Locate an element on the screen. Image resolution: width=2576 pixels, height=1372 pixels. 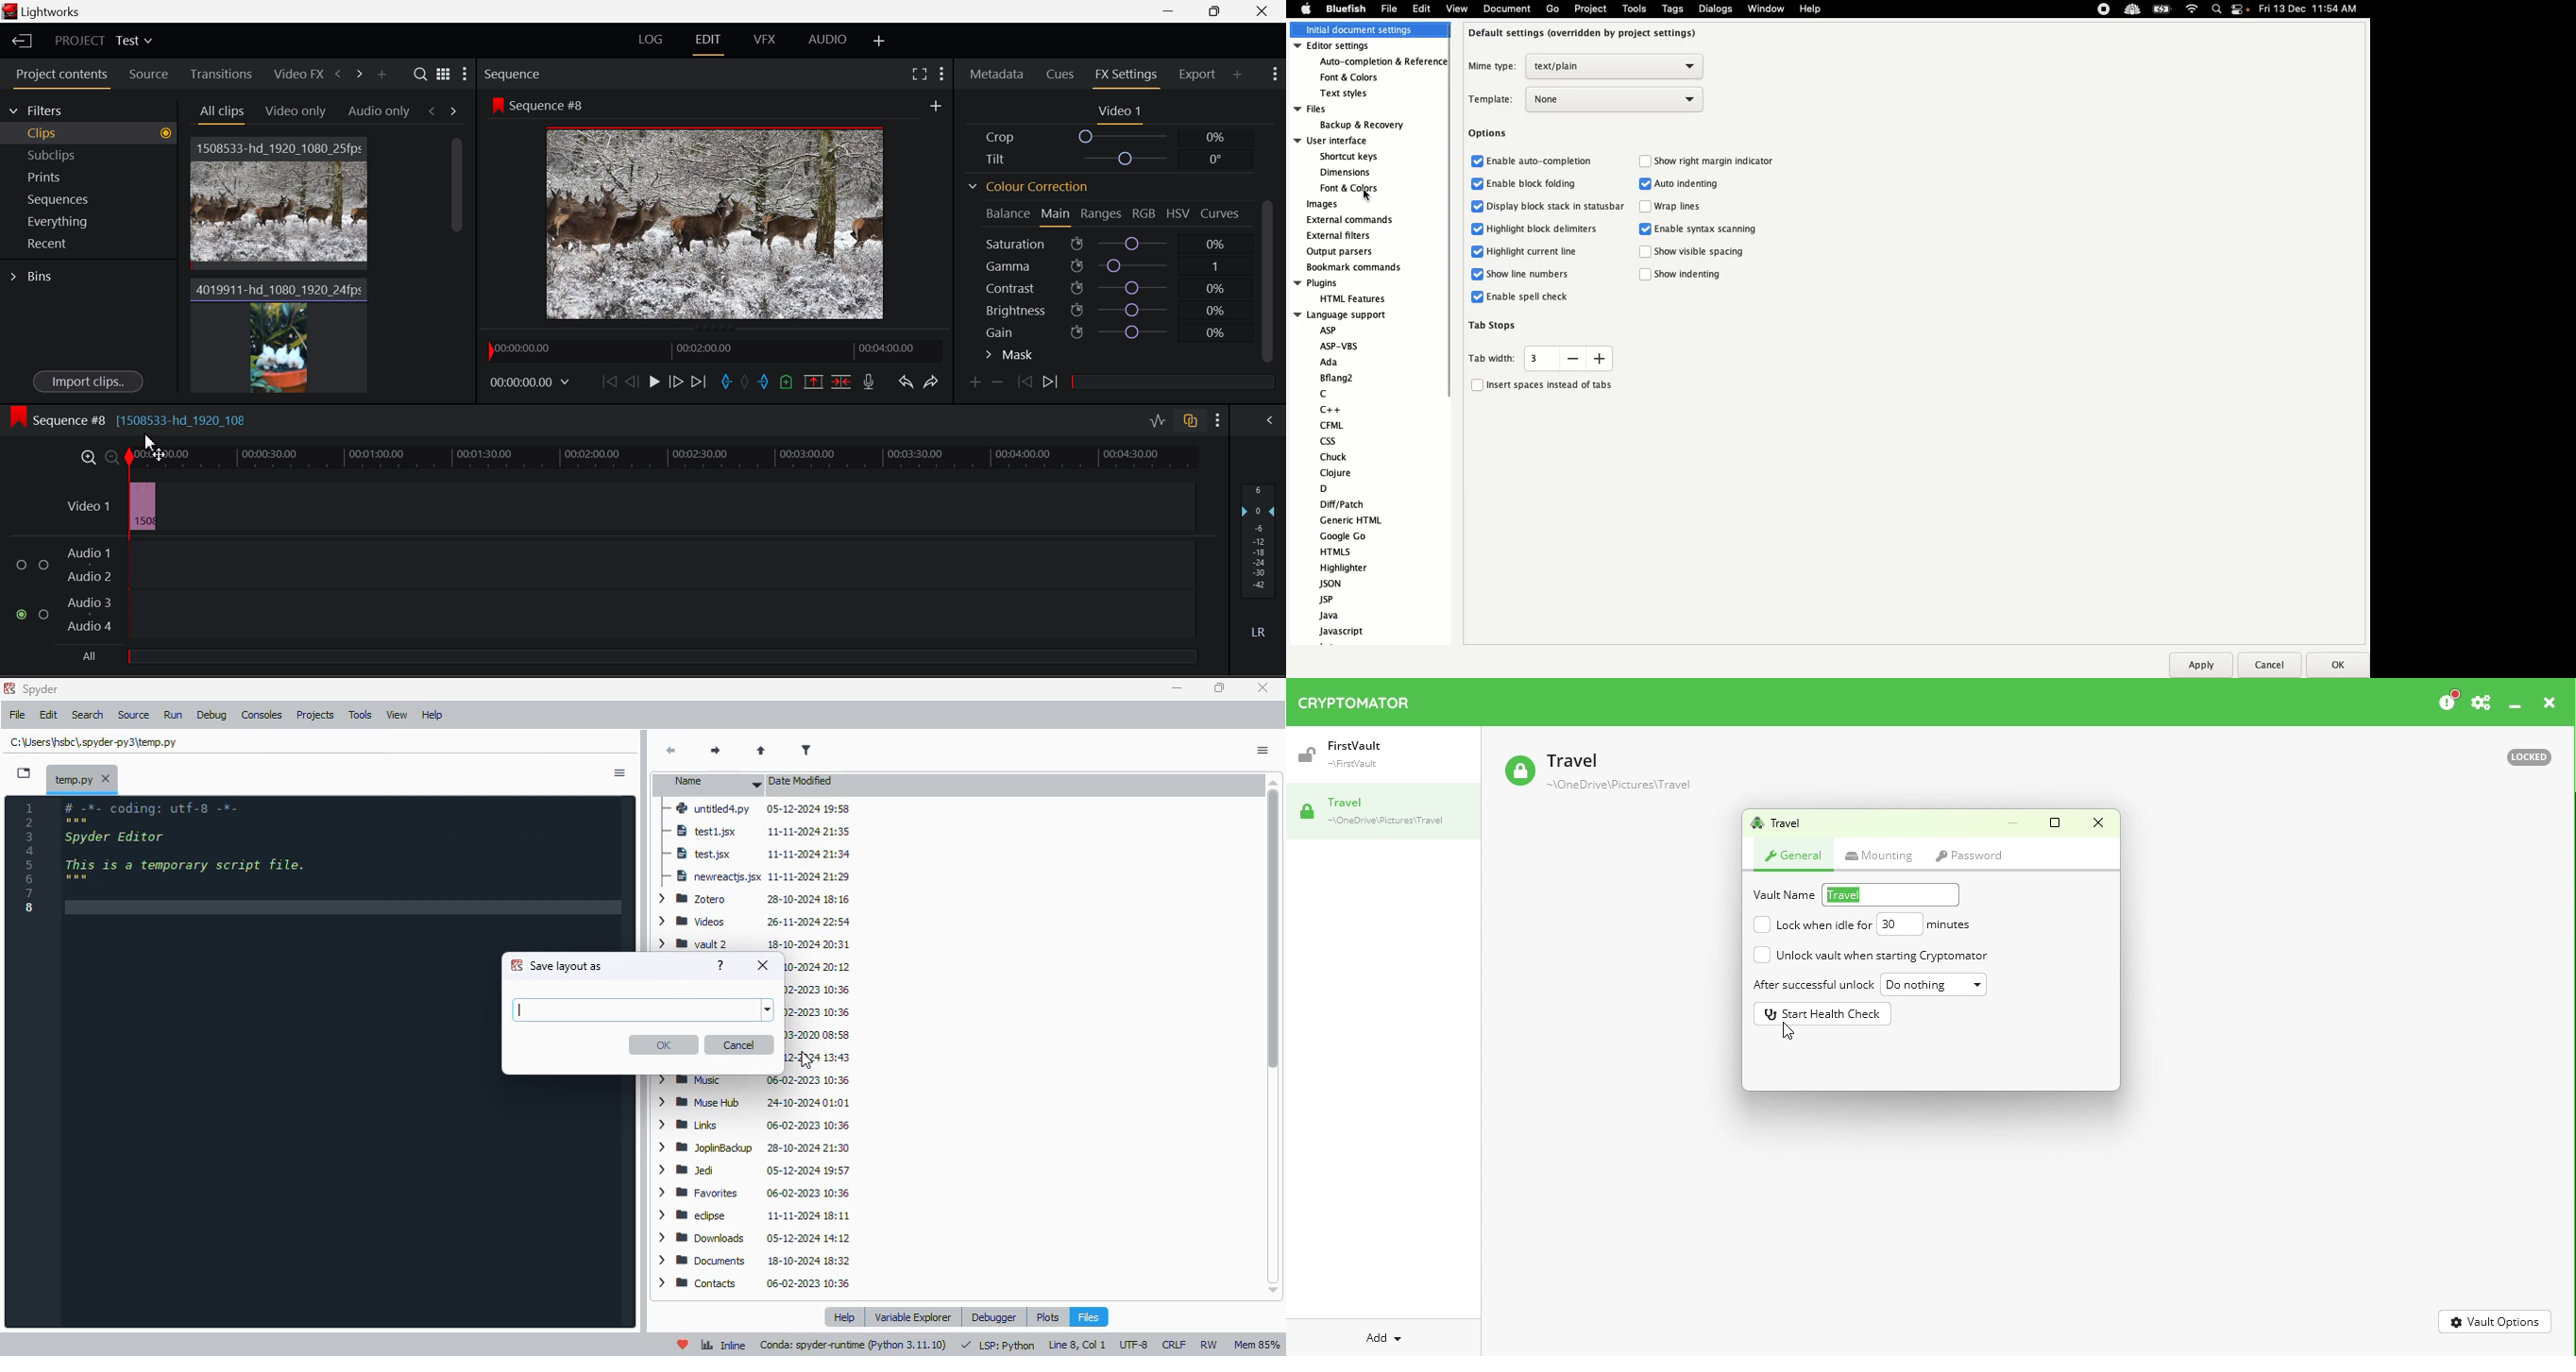
travel is located at coordinates (1856, 893).